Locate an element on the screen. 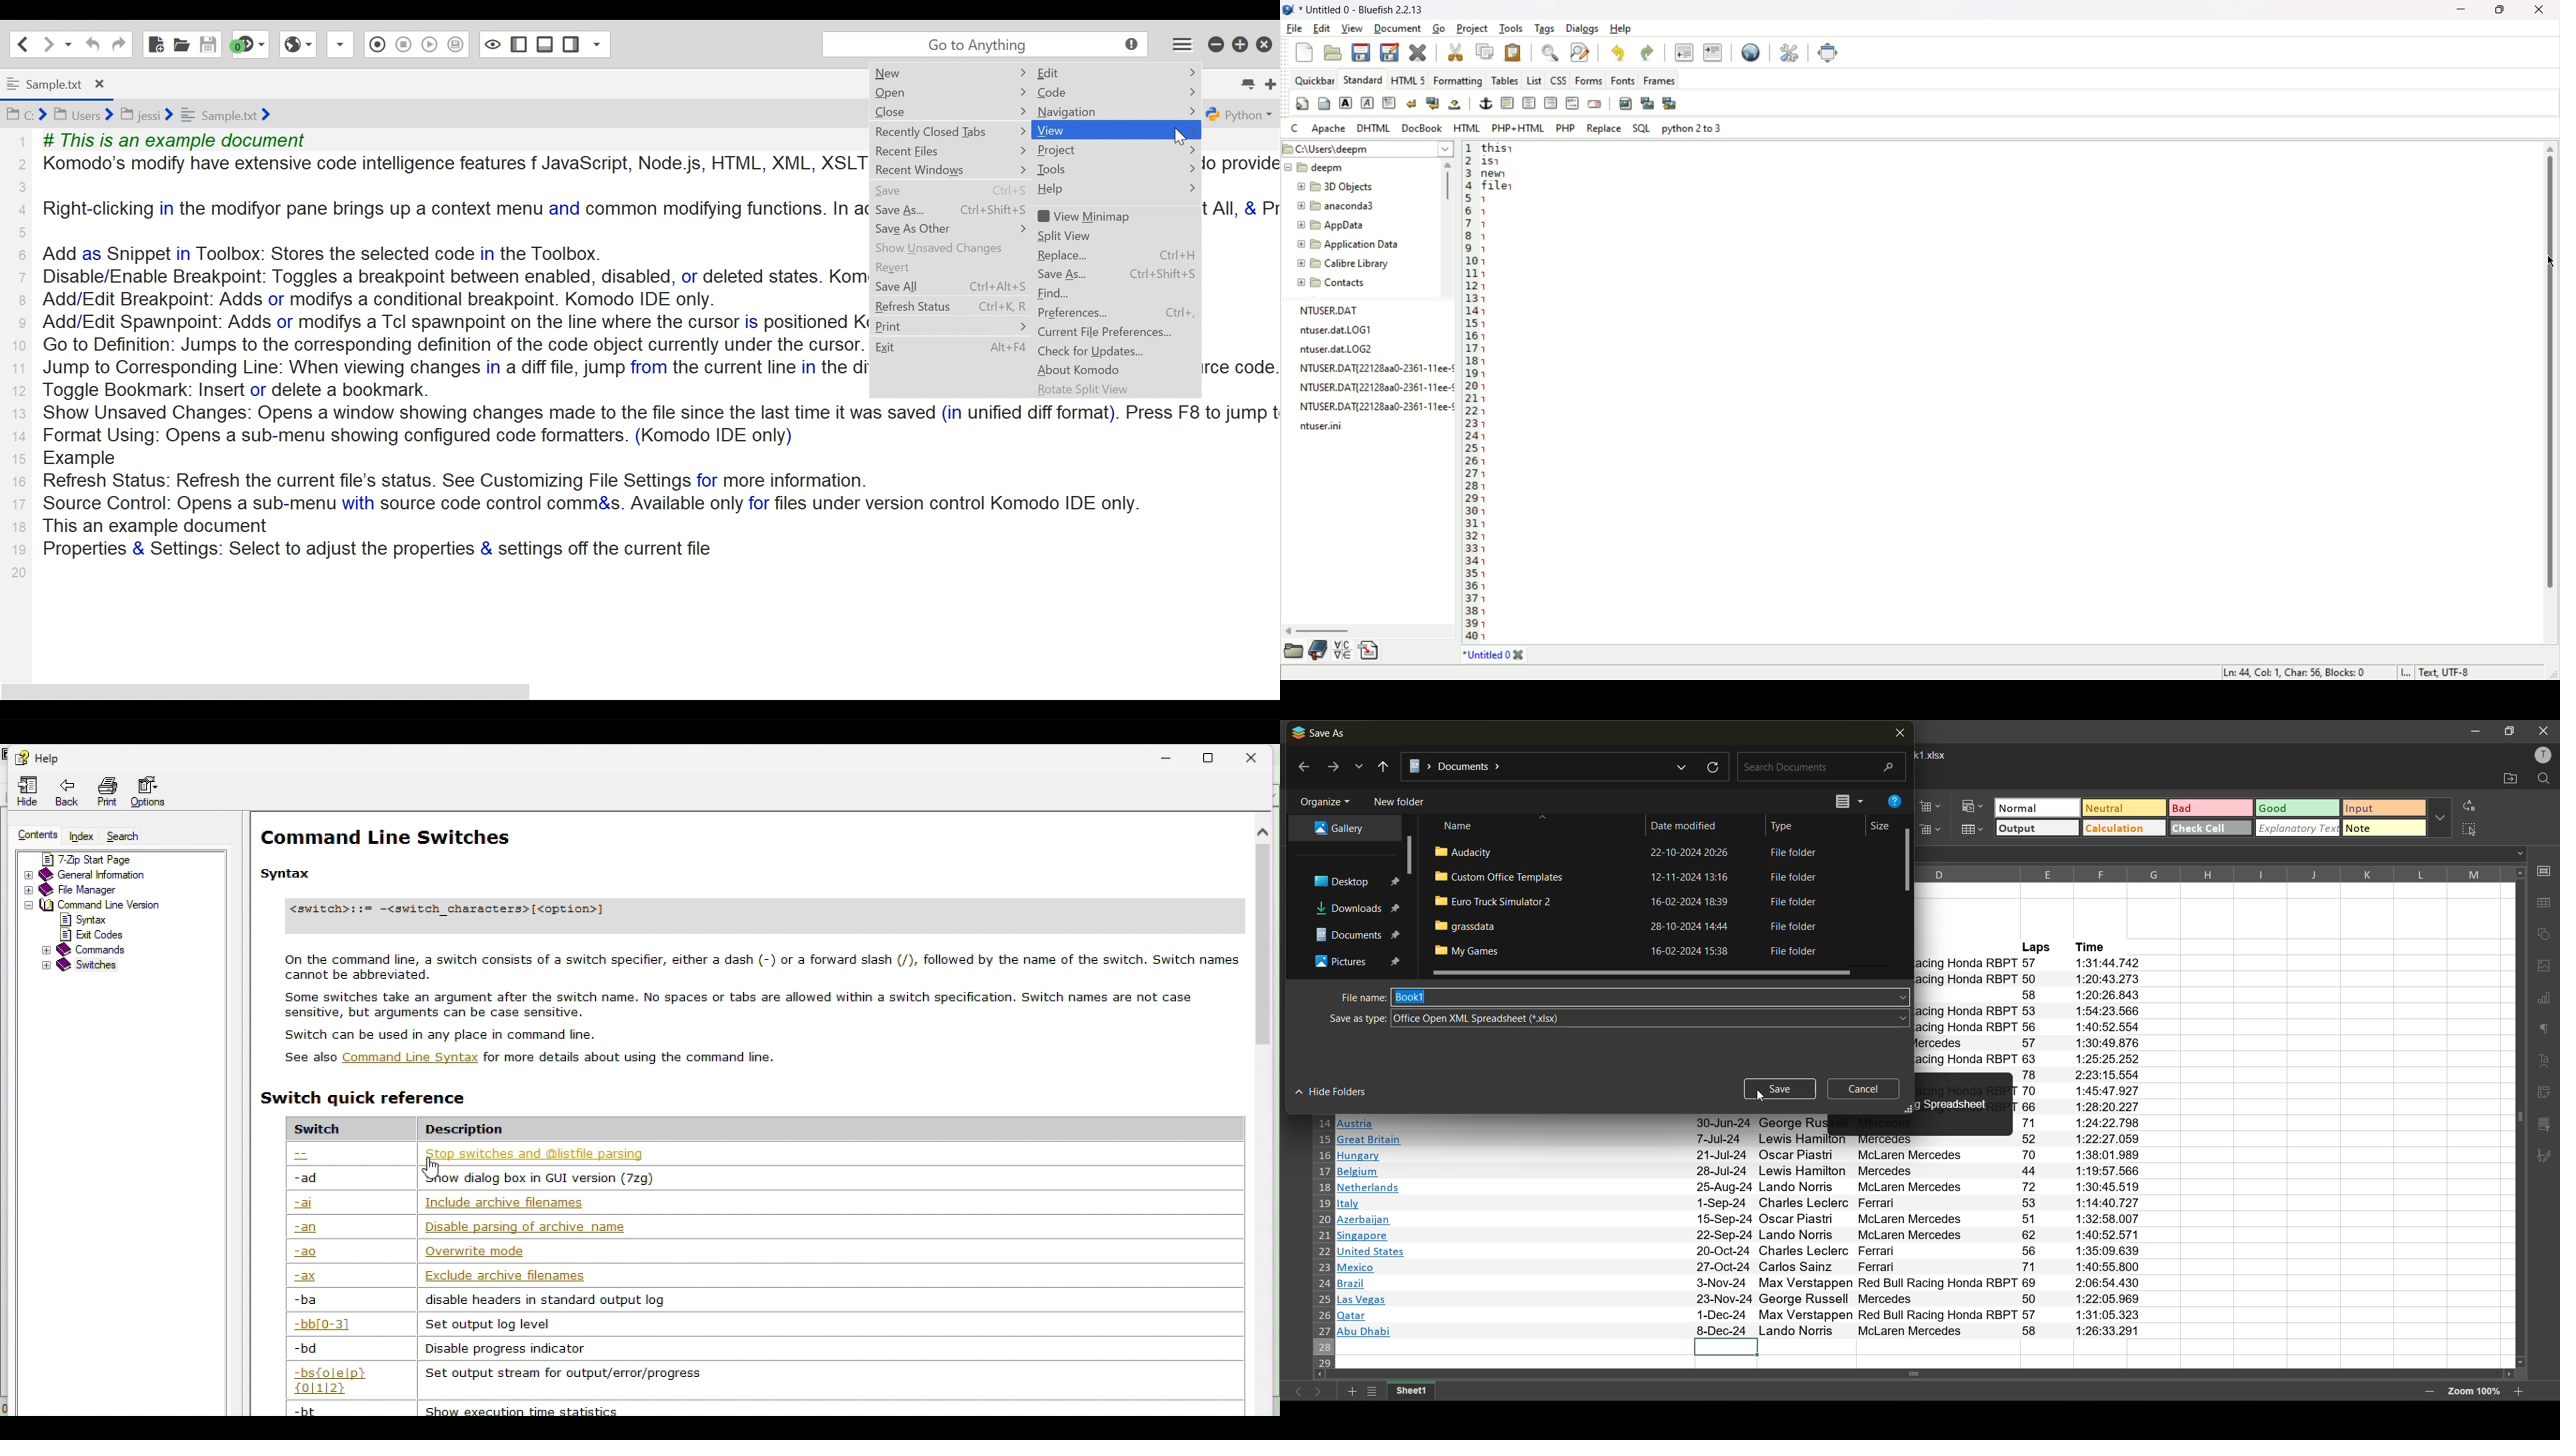 Image resolution: width=2576 pixels, height=1456 pixels. Contents is located at coordinates (36, 836).